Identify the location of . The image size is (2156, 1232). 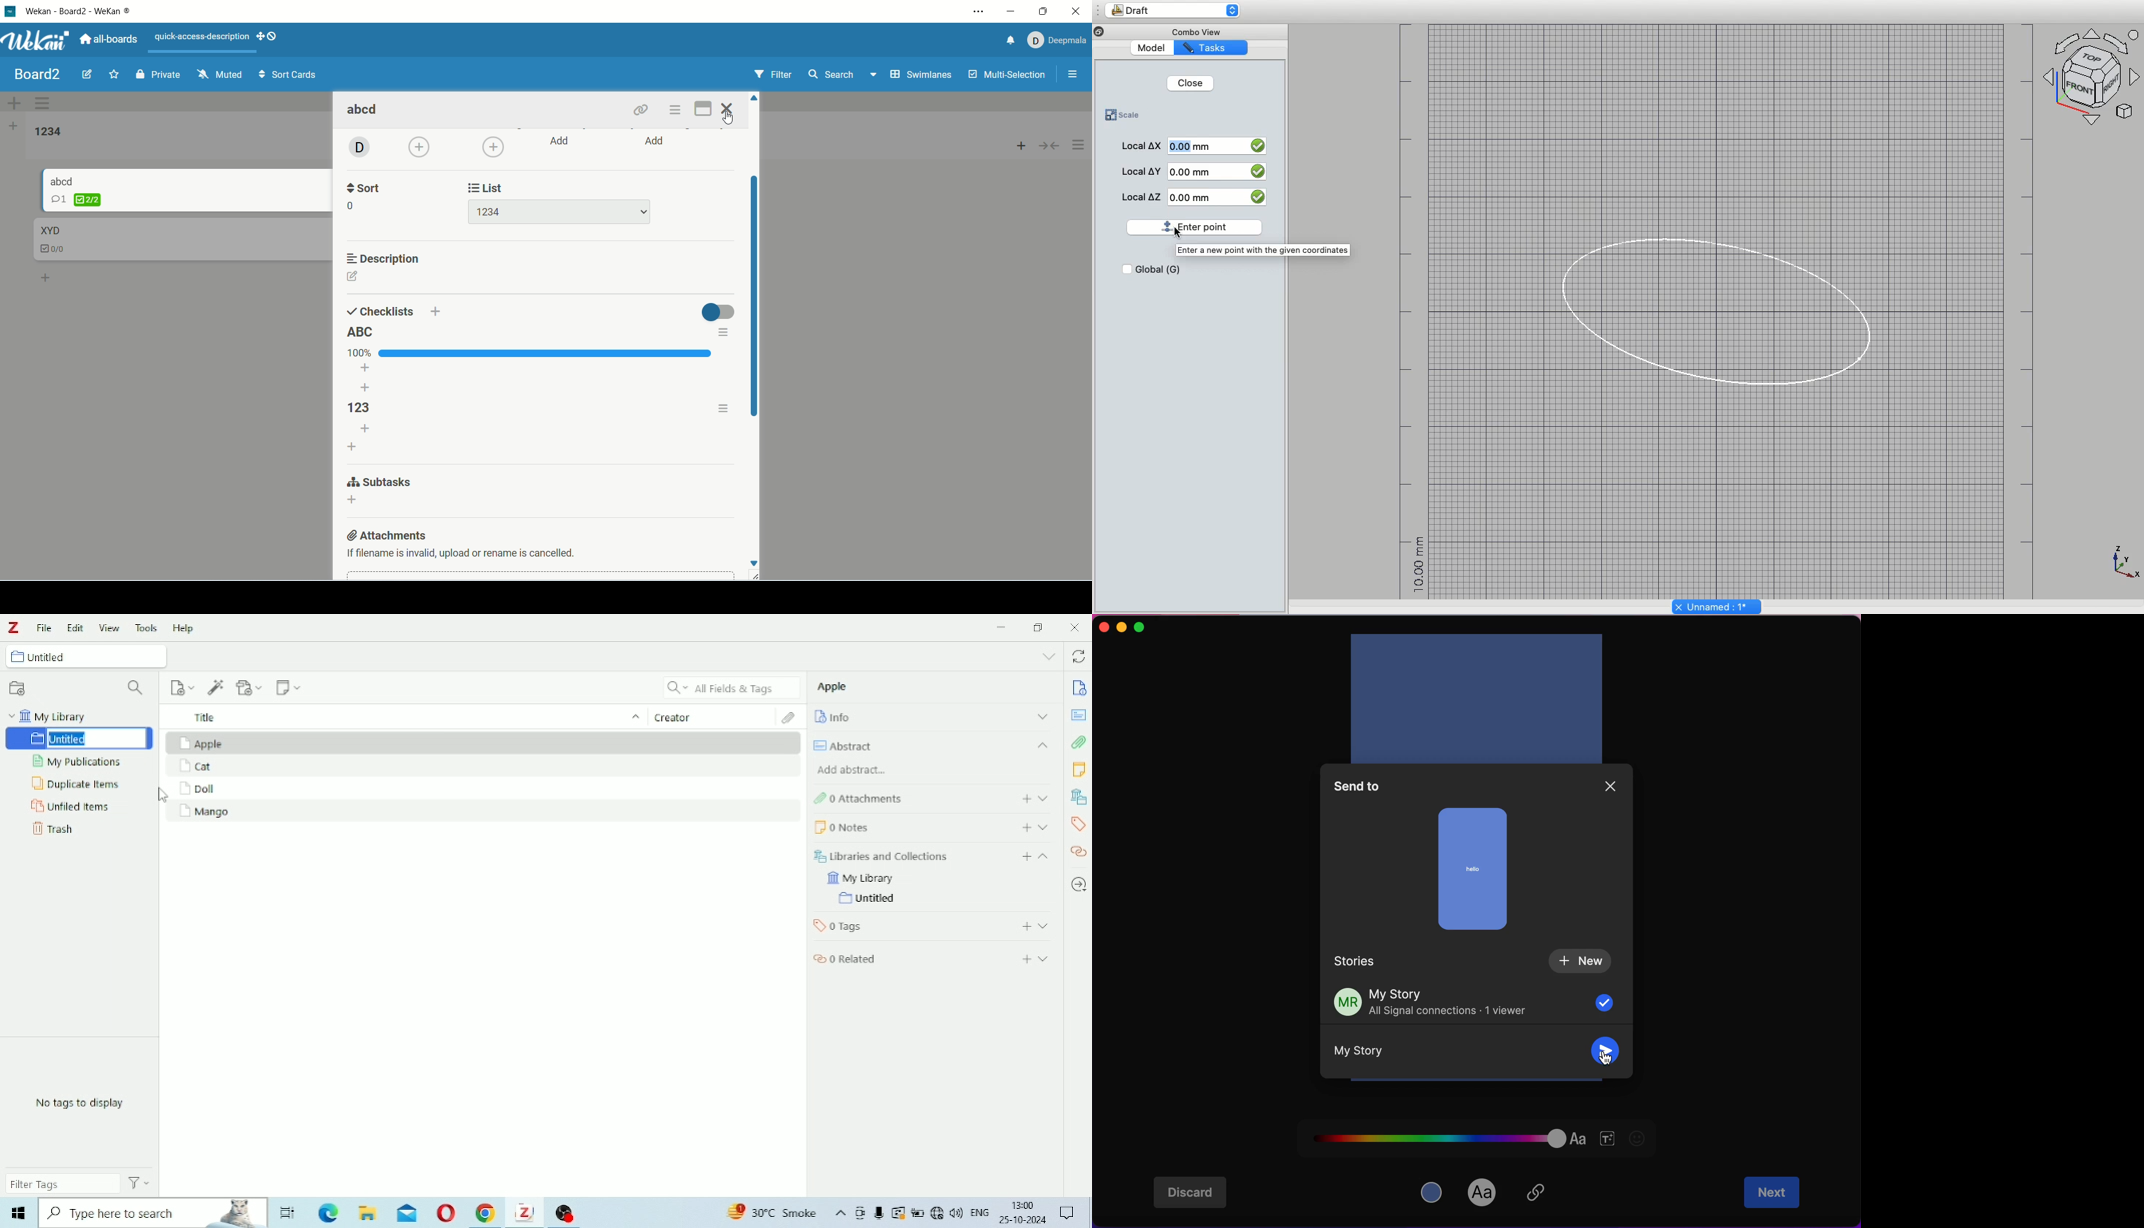
(444, 1211).